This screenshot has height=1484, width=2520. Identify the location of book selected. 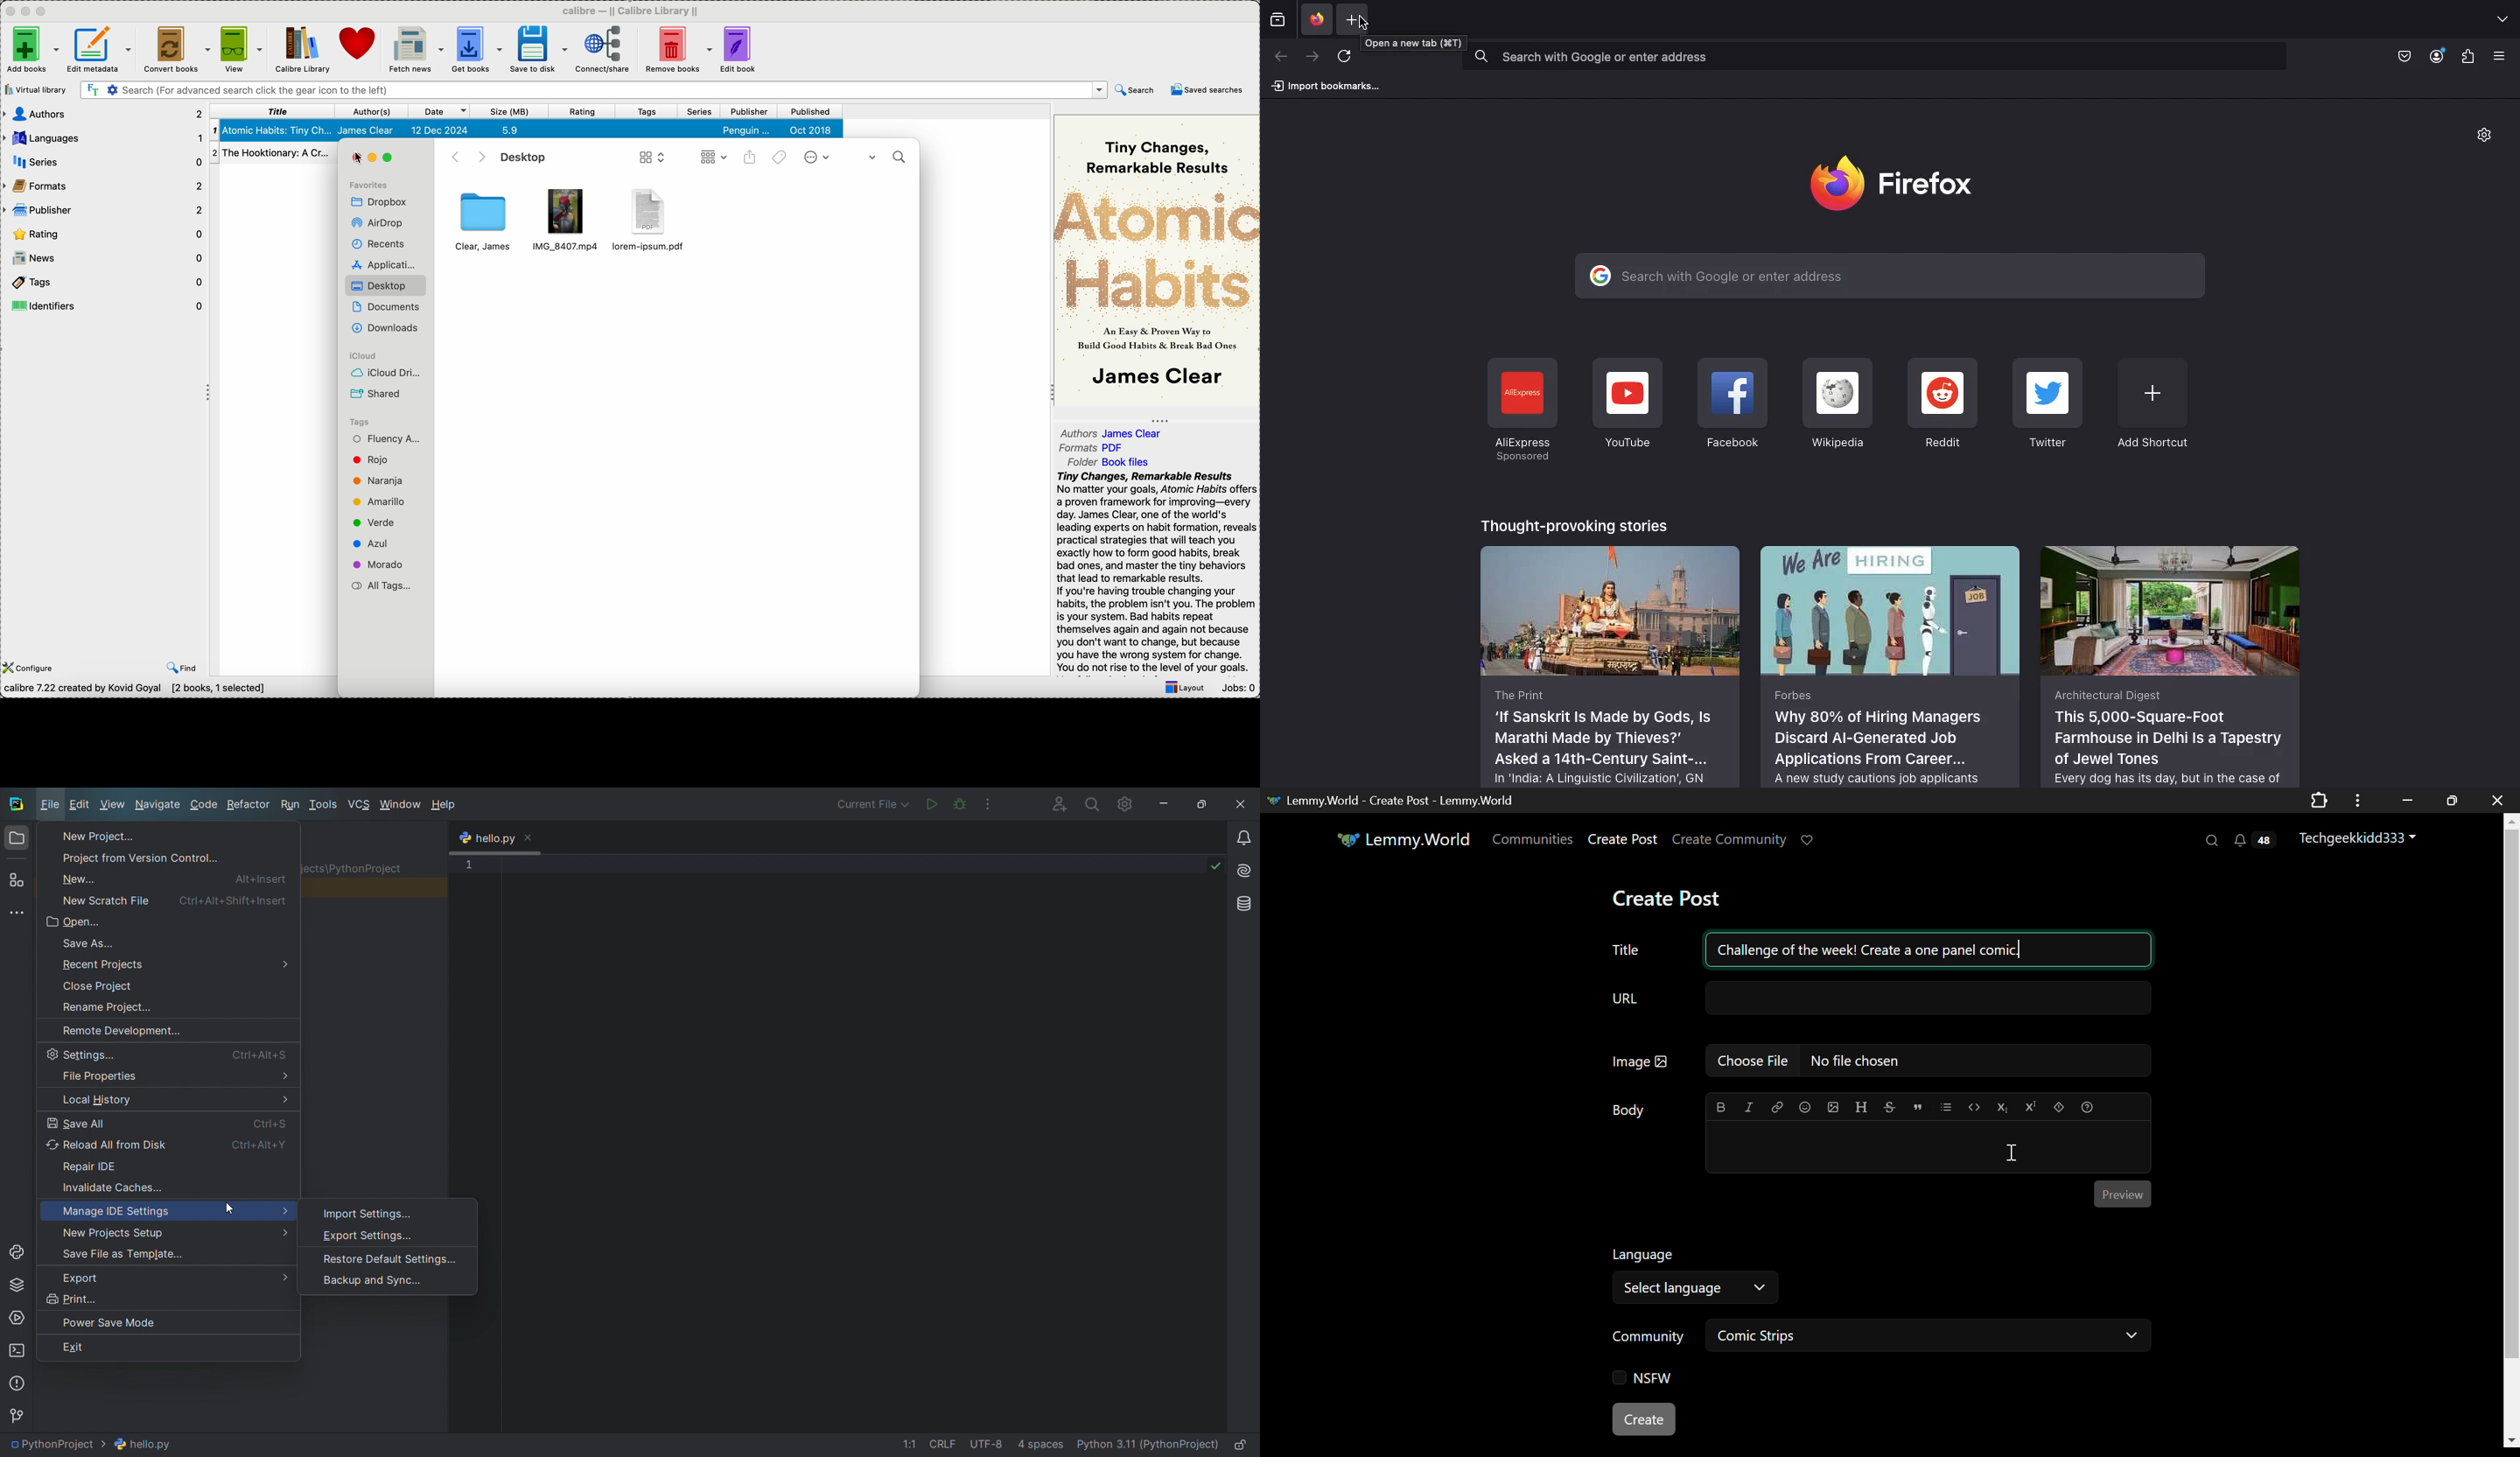
(528, 130).